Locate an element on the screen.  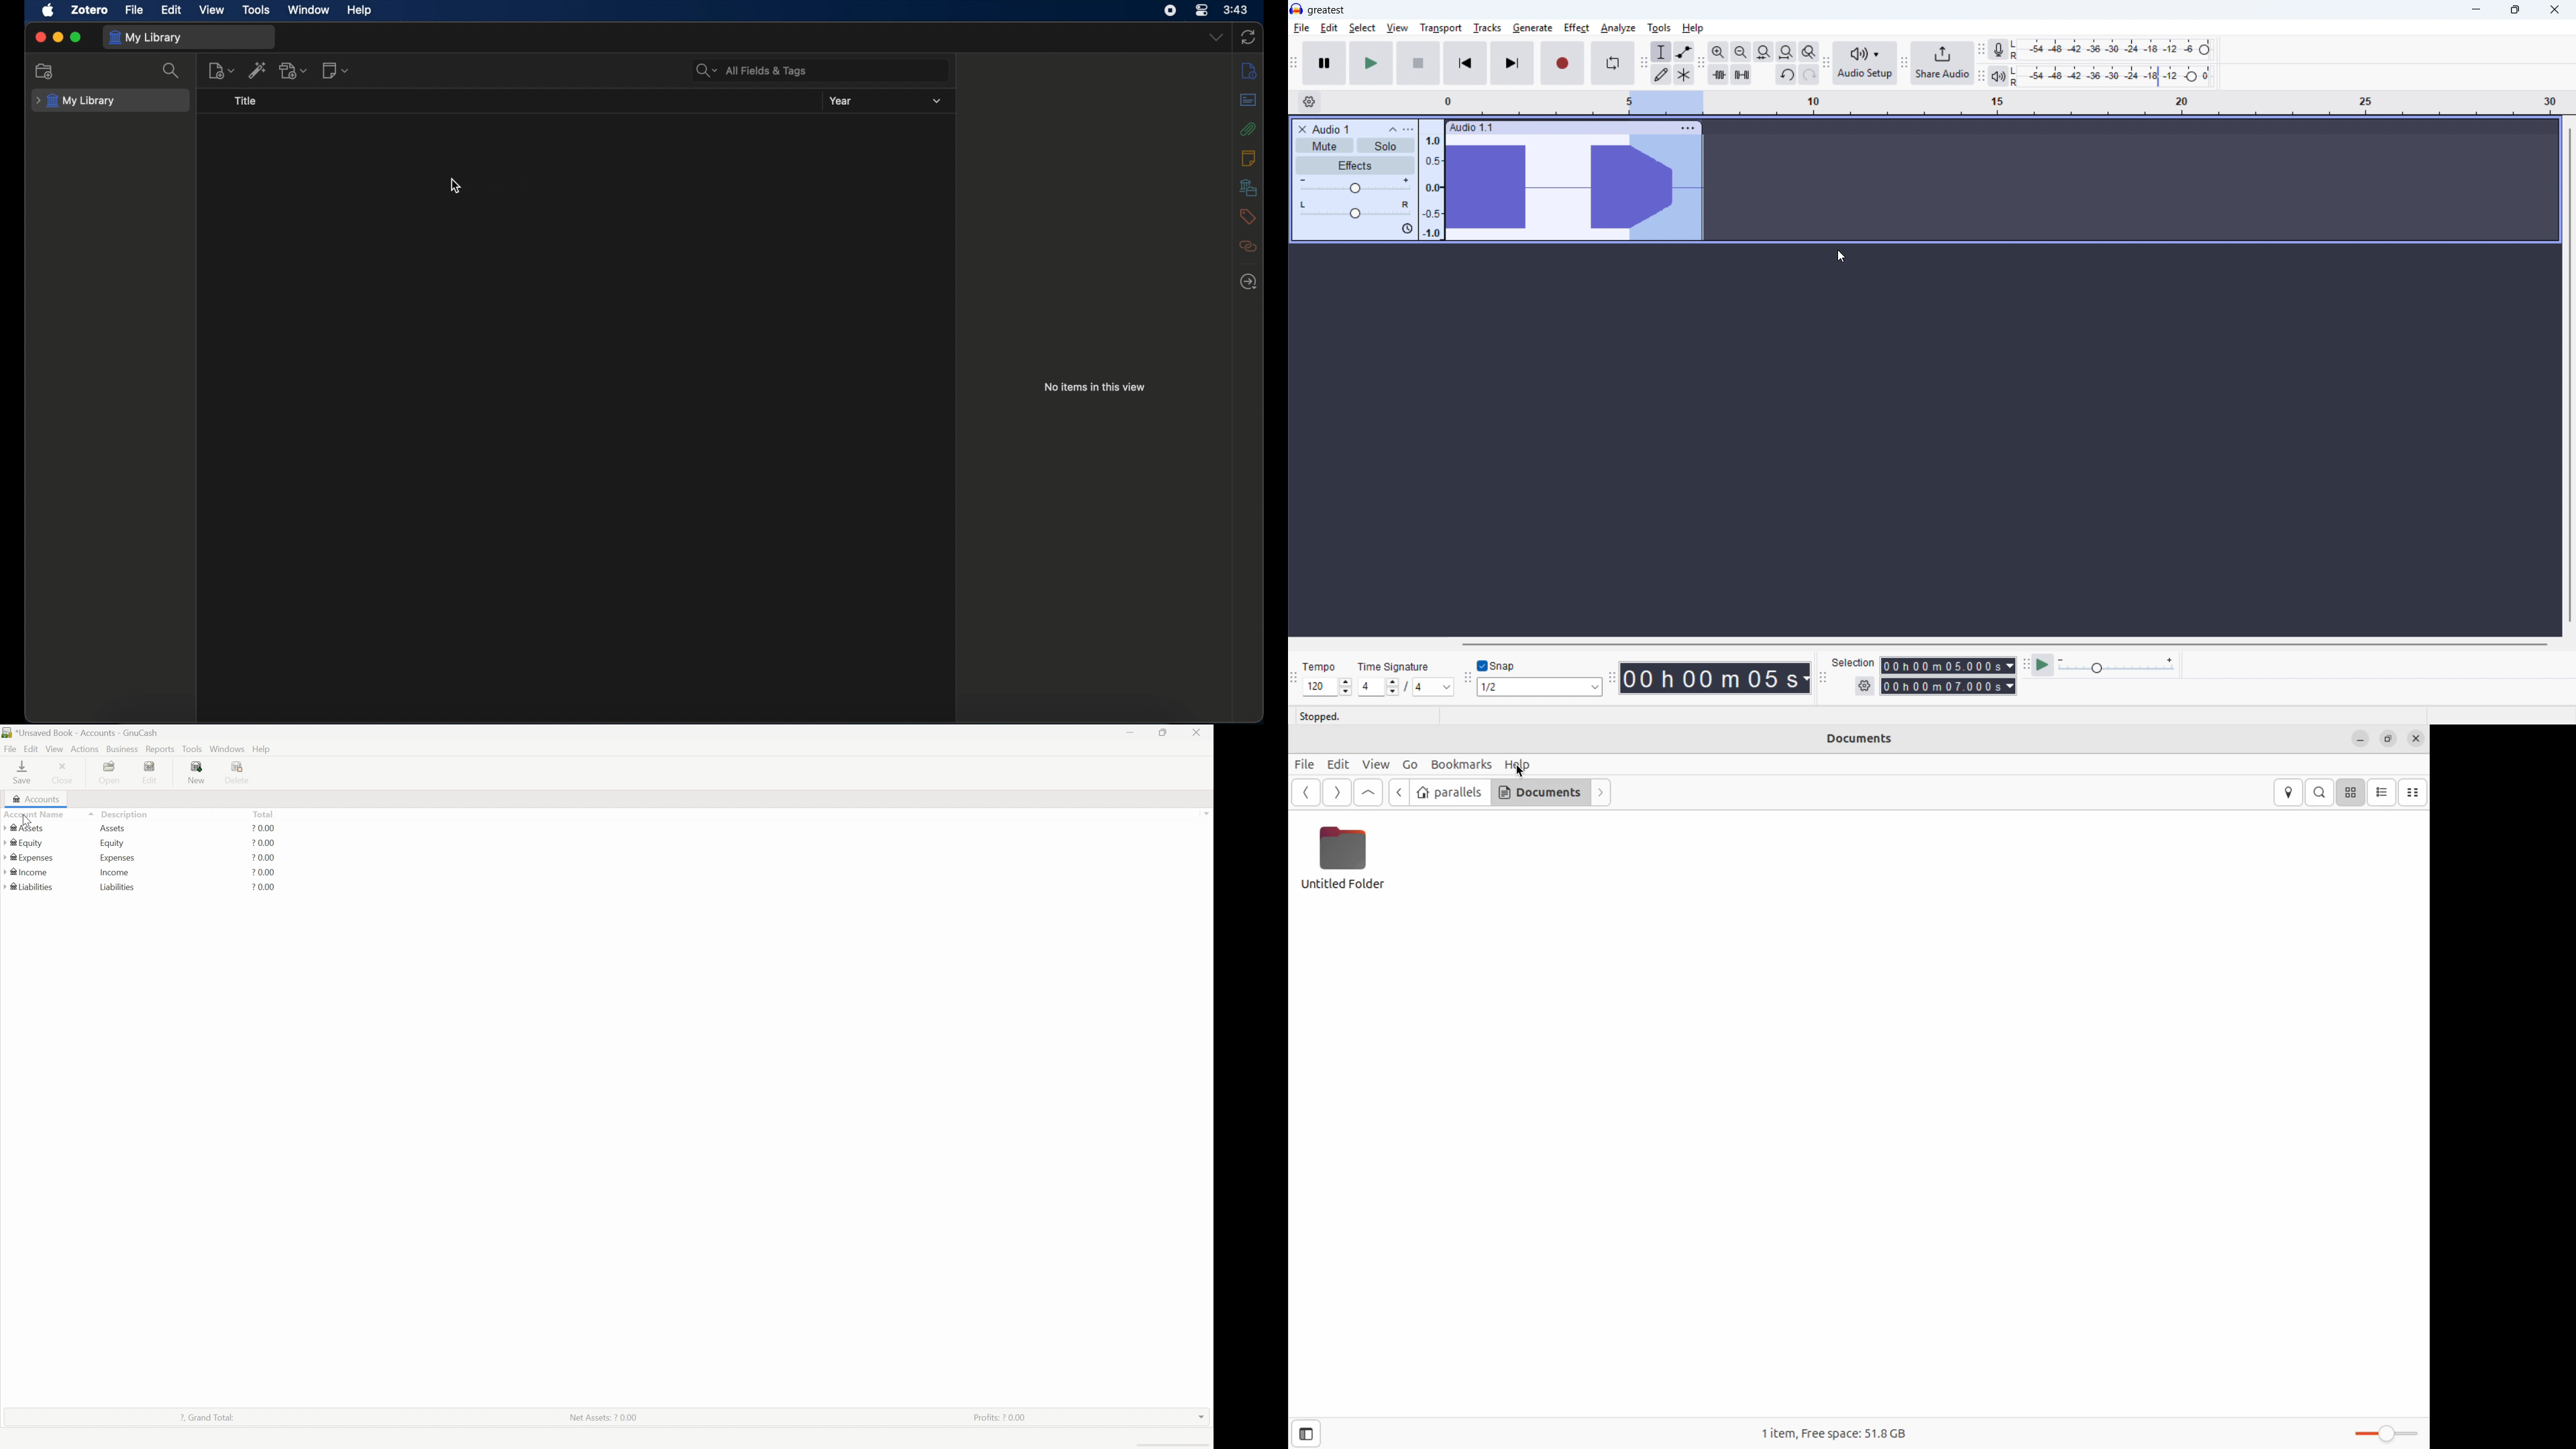
Record  is located at coordinates (1562, 63).